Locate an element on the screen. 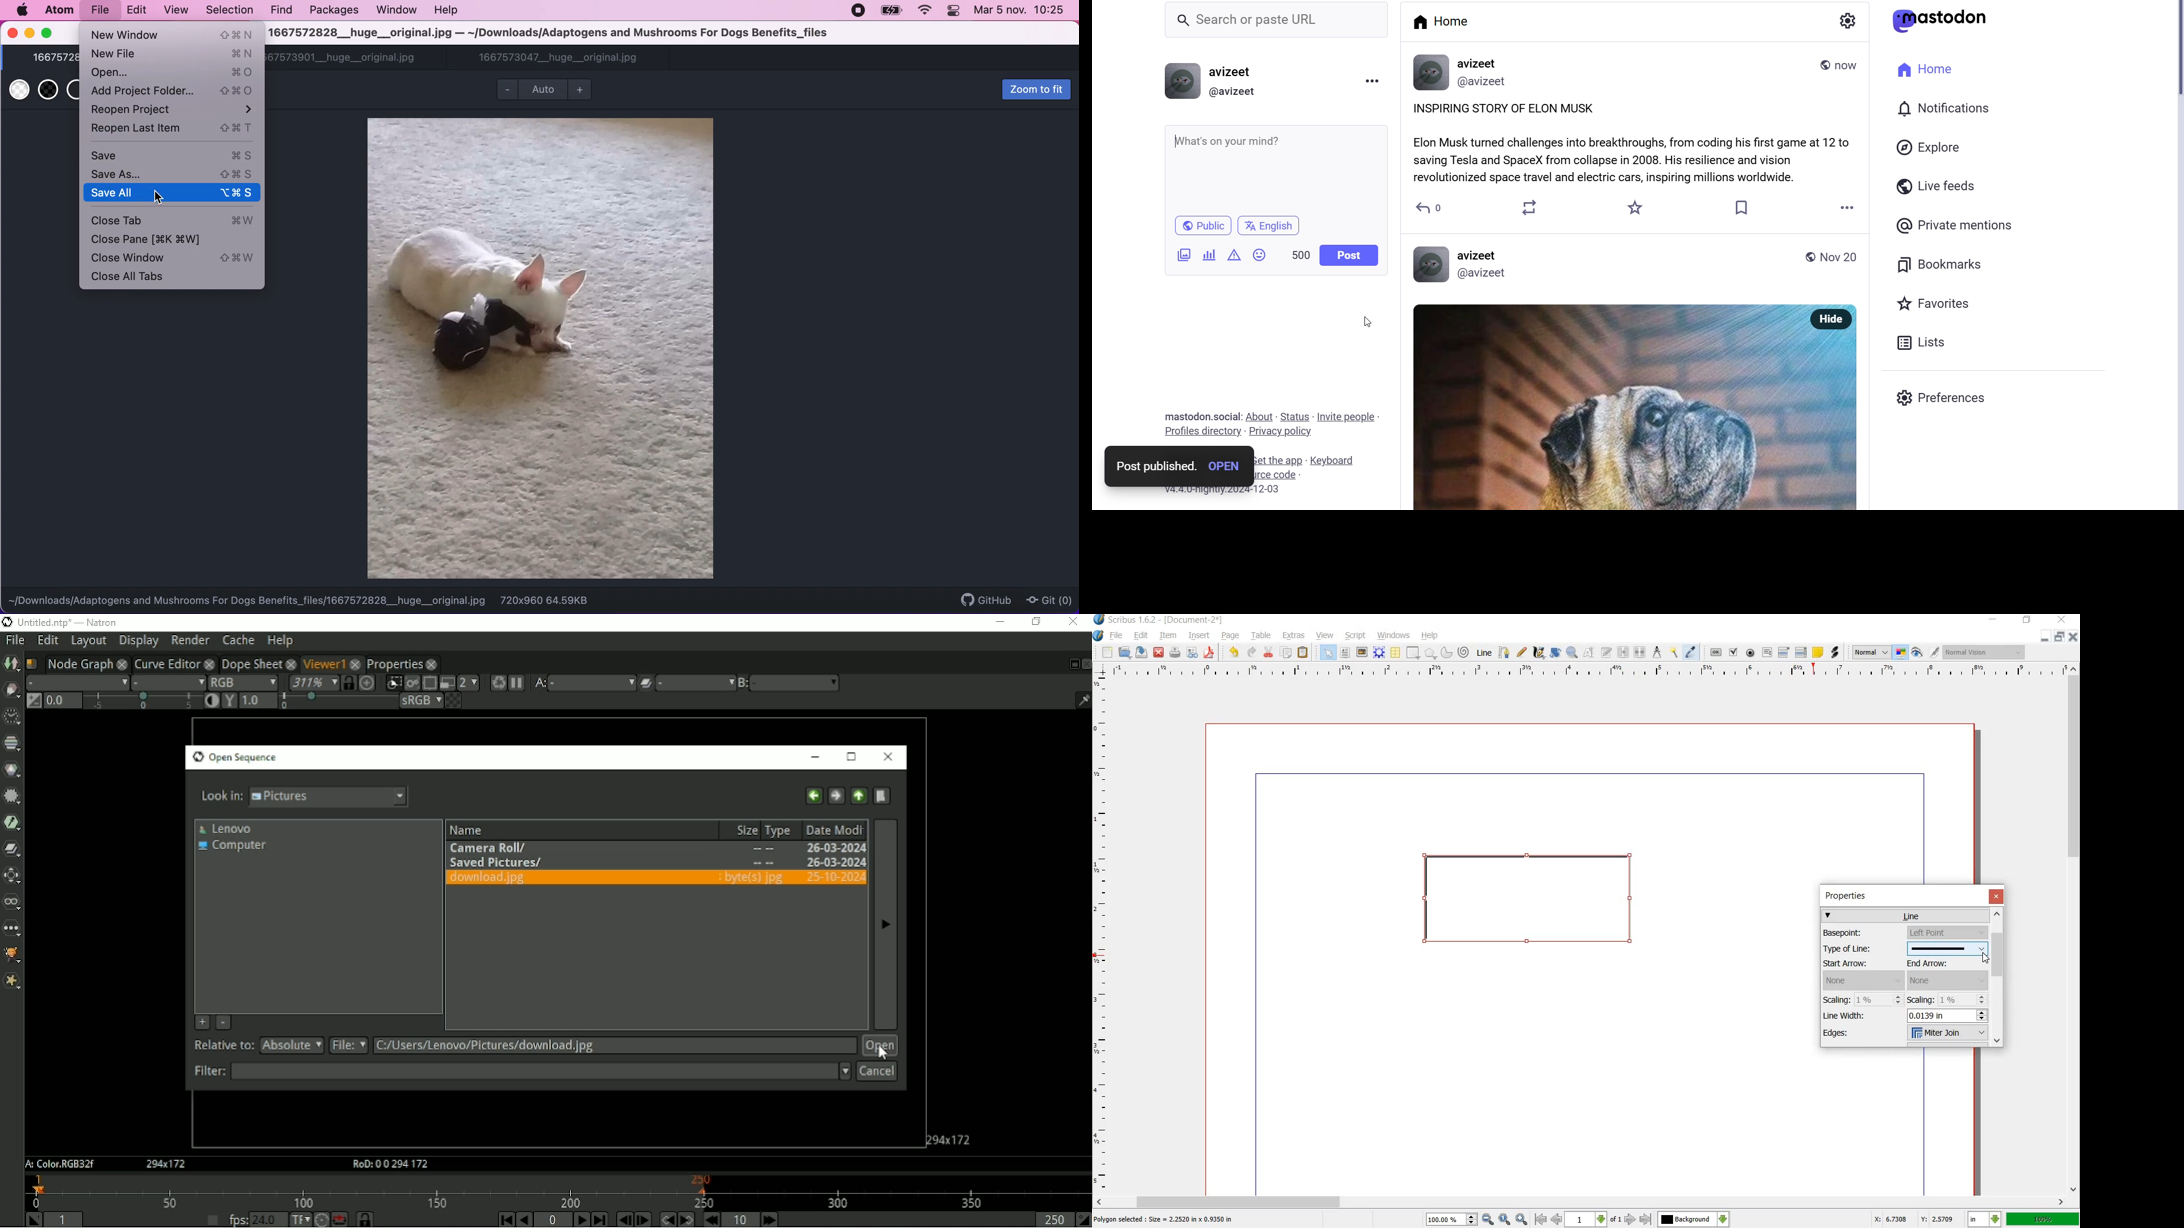 Image resolution: width=2184 pixels, height=1232 pixels. PRINT is located at coordinates (1175, 653).